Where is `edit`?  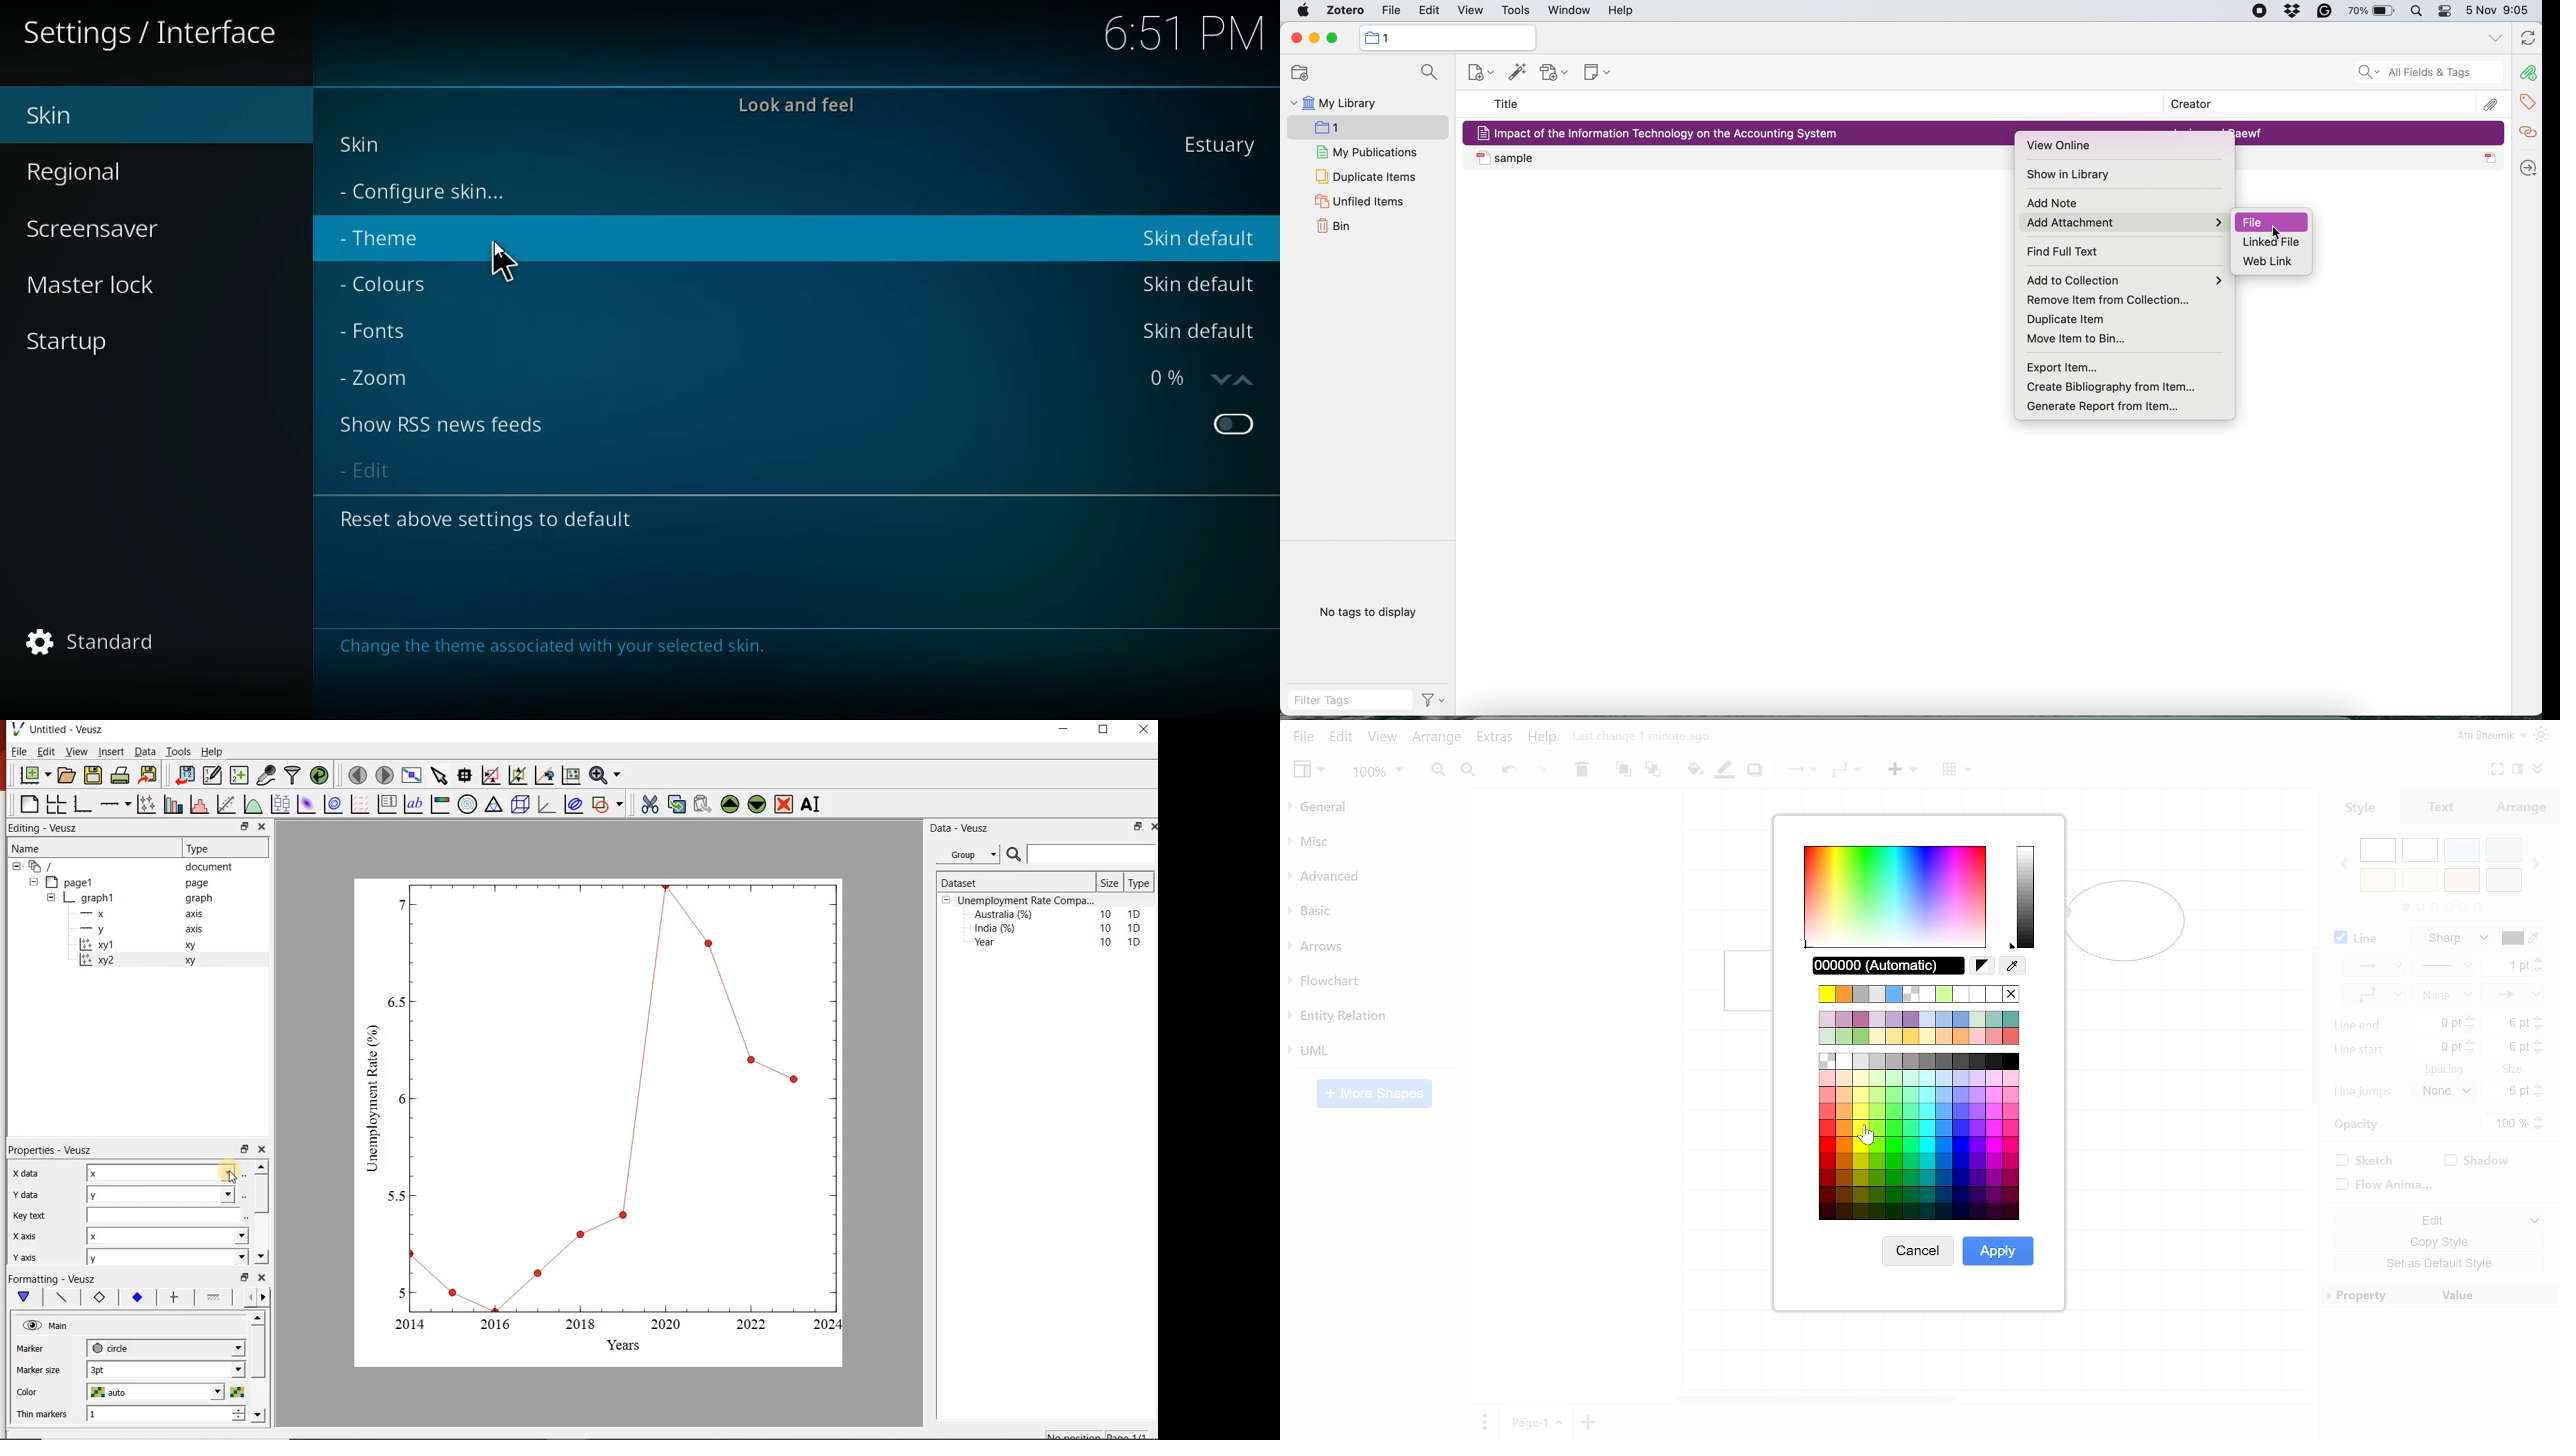 edit is located at coordinates (1390, 12).